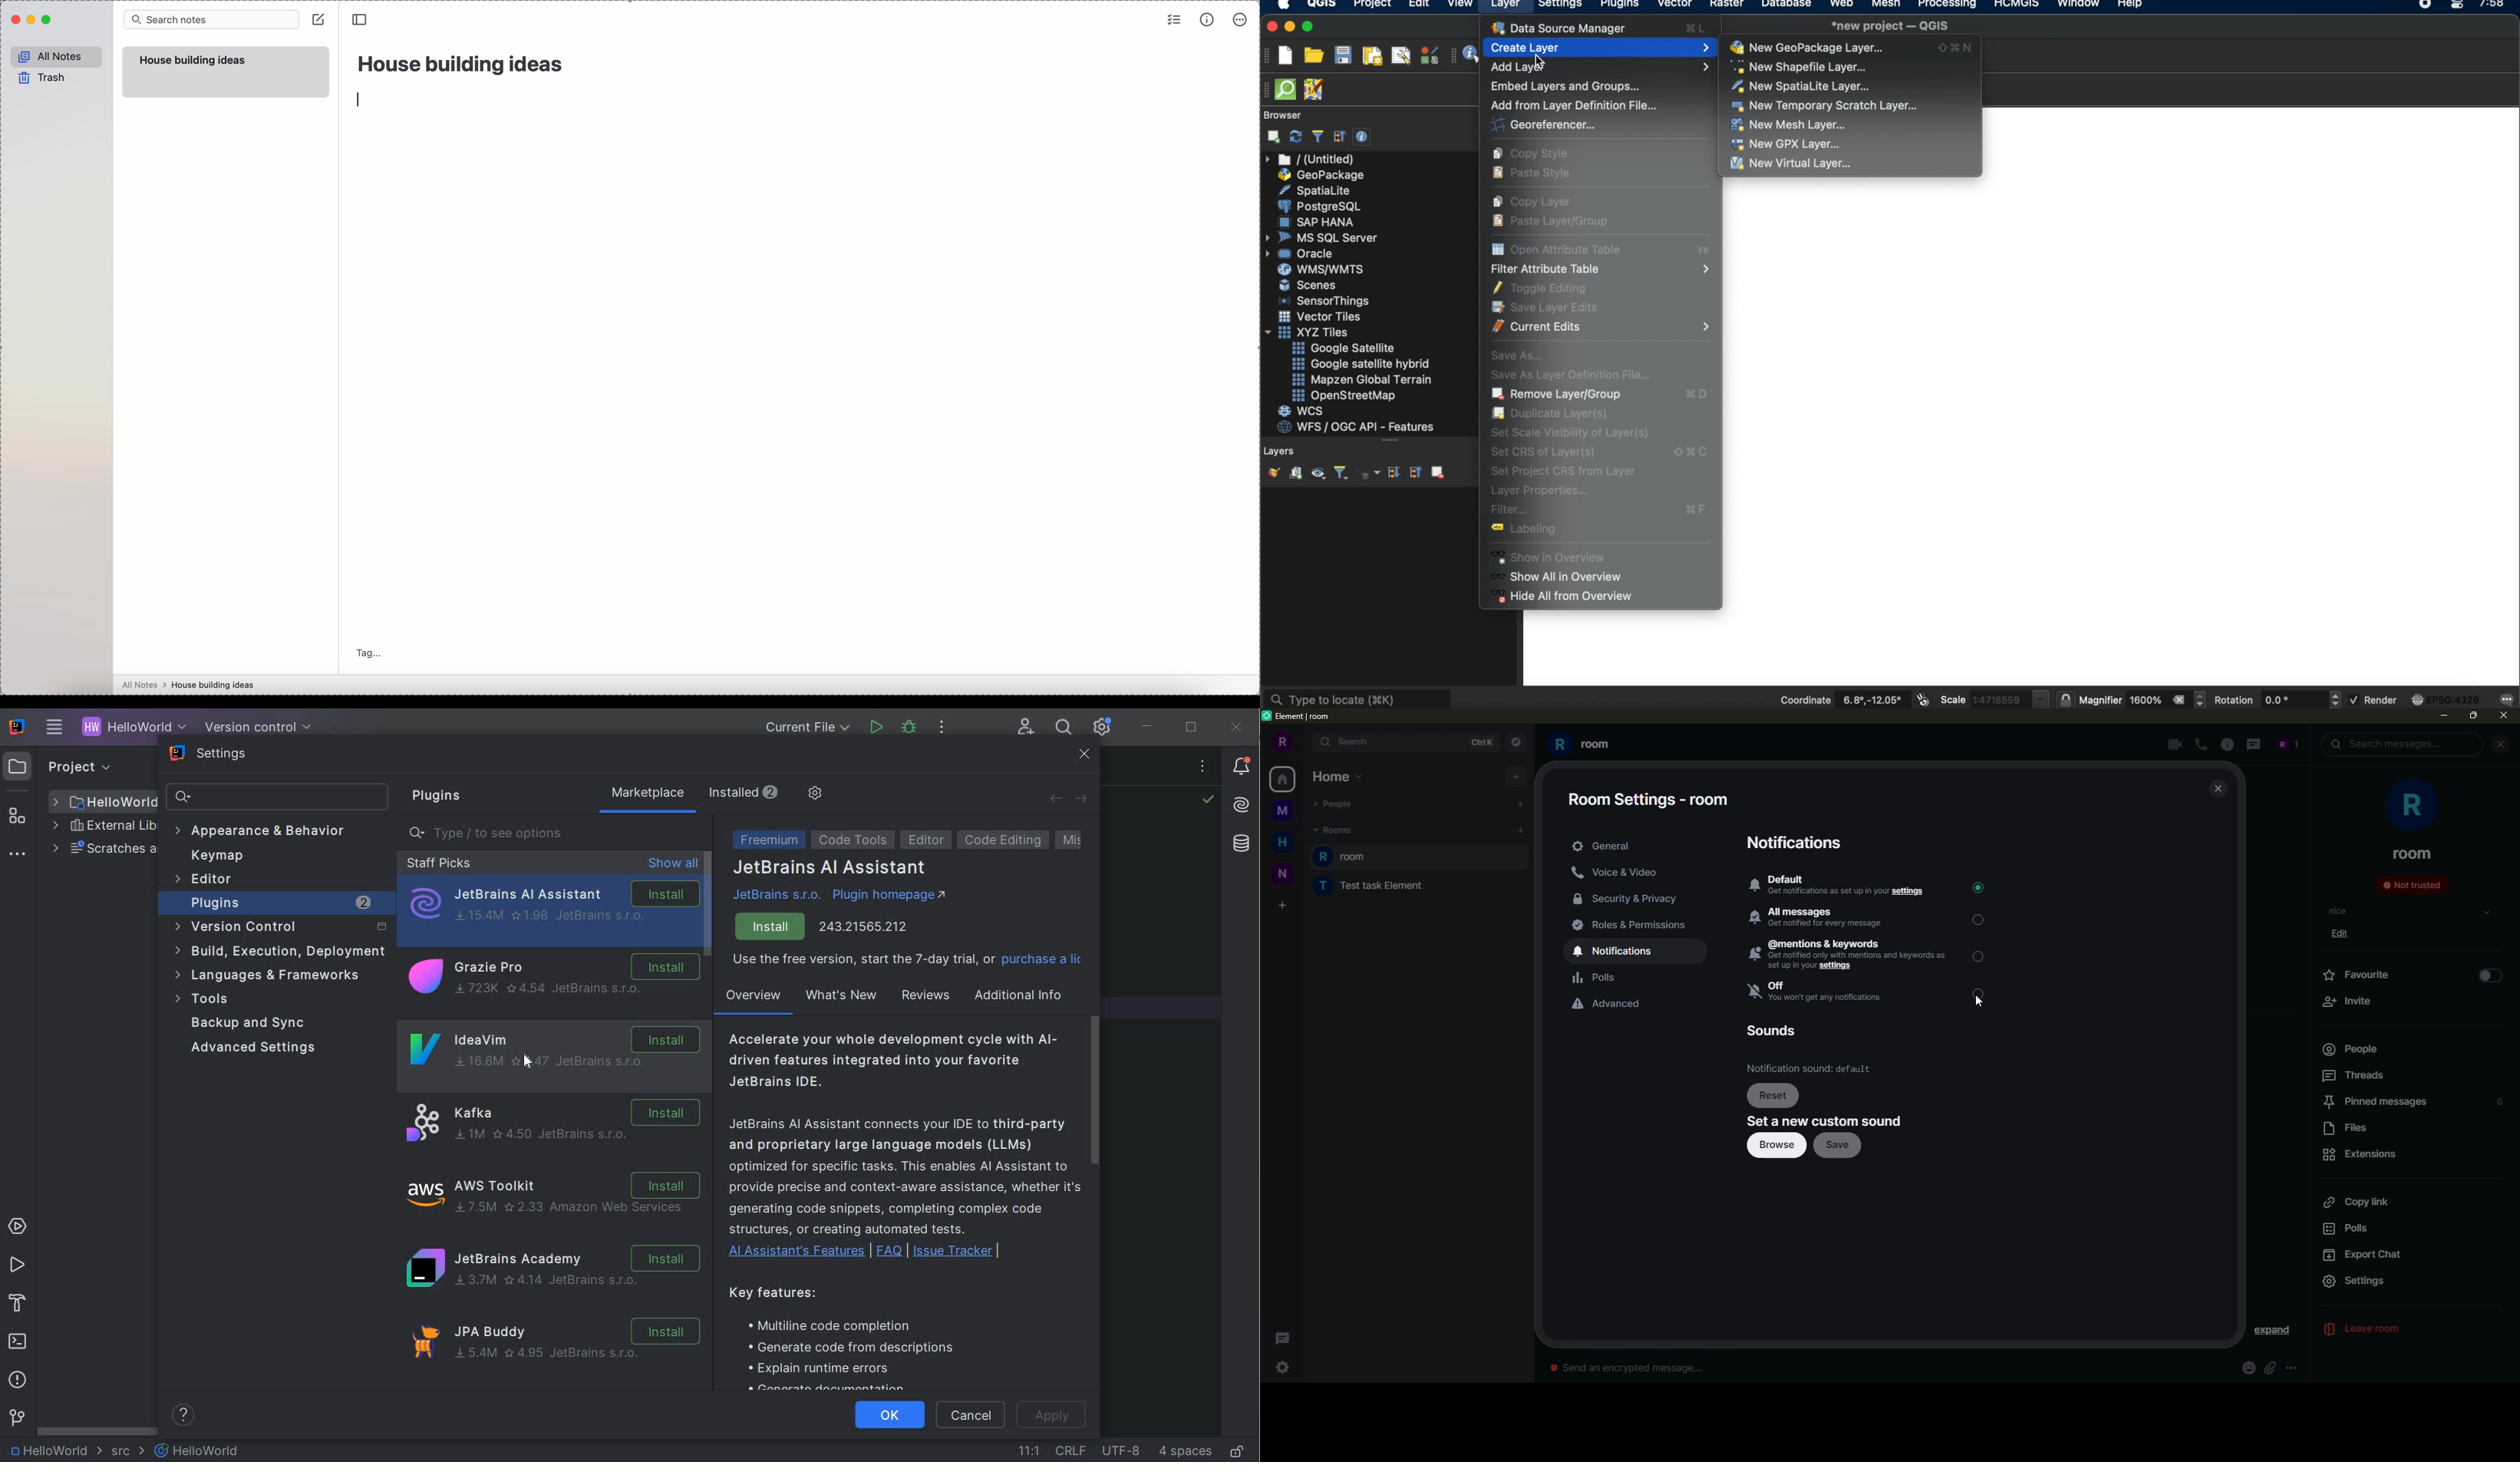 The width and height of the screenshot is (2520, 1484). I want to click on scrollbar, so click(709, 904).